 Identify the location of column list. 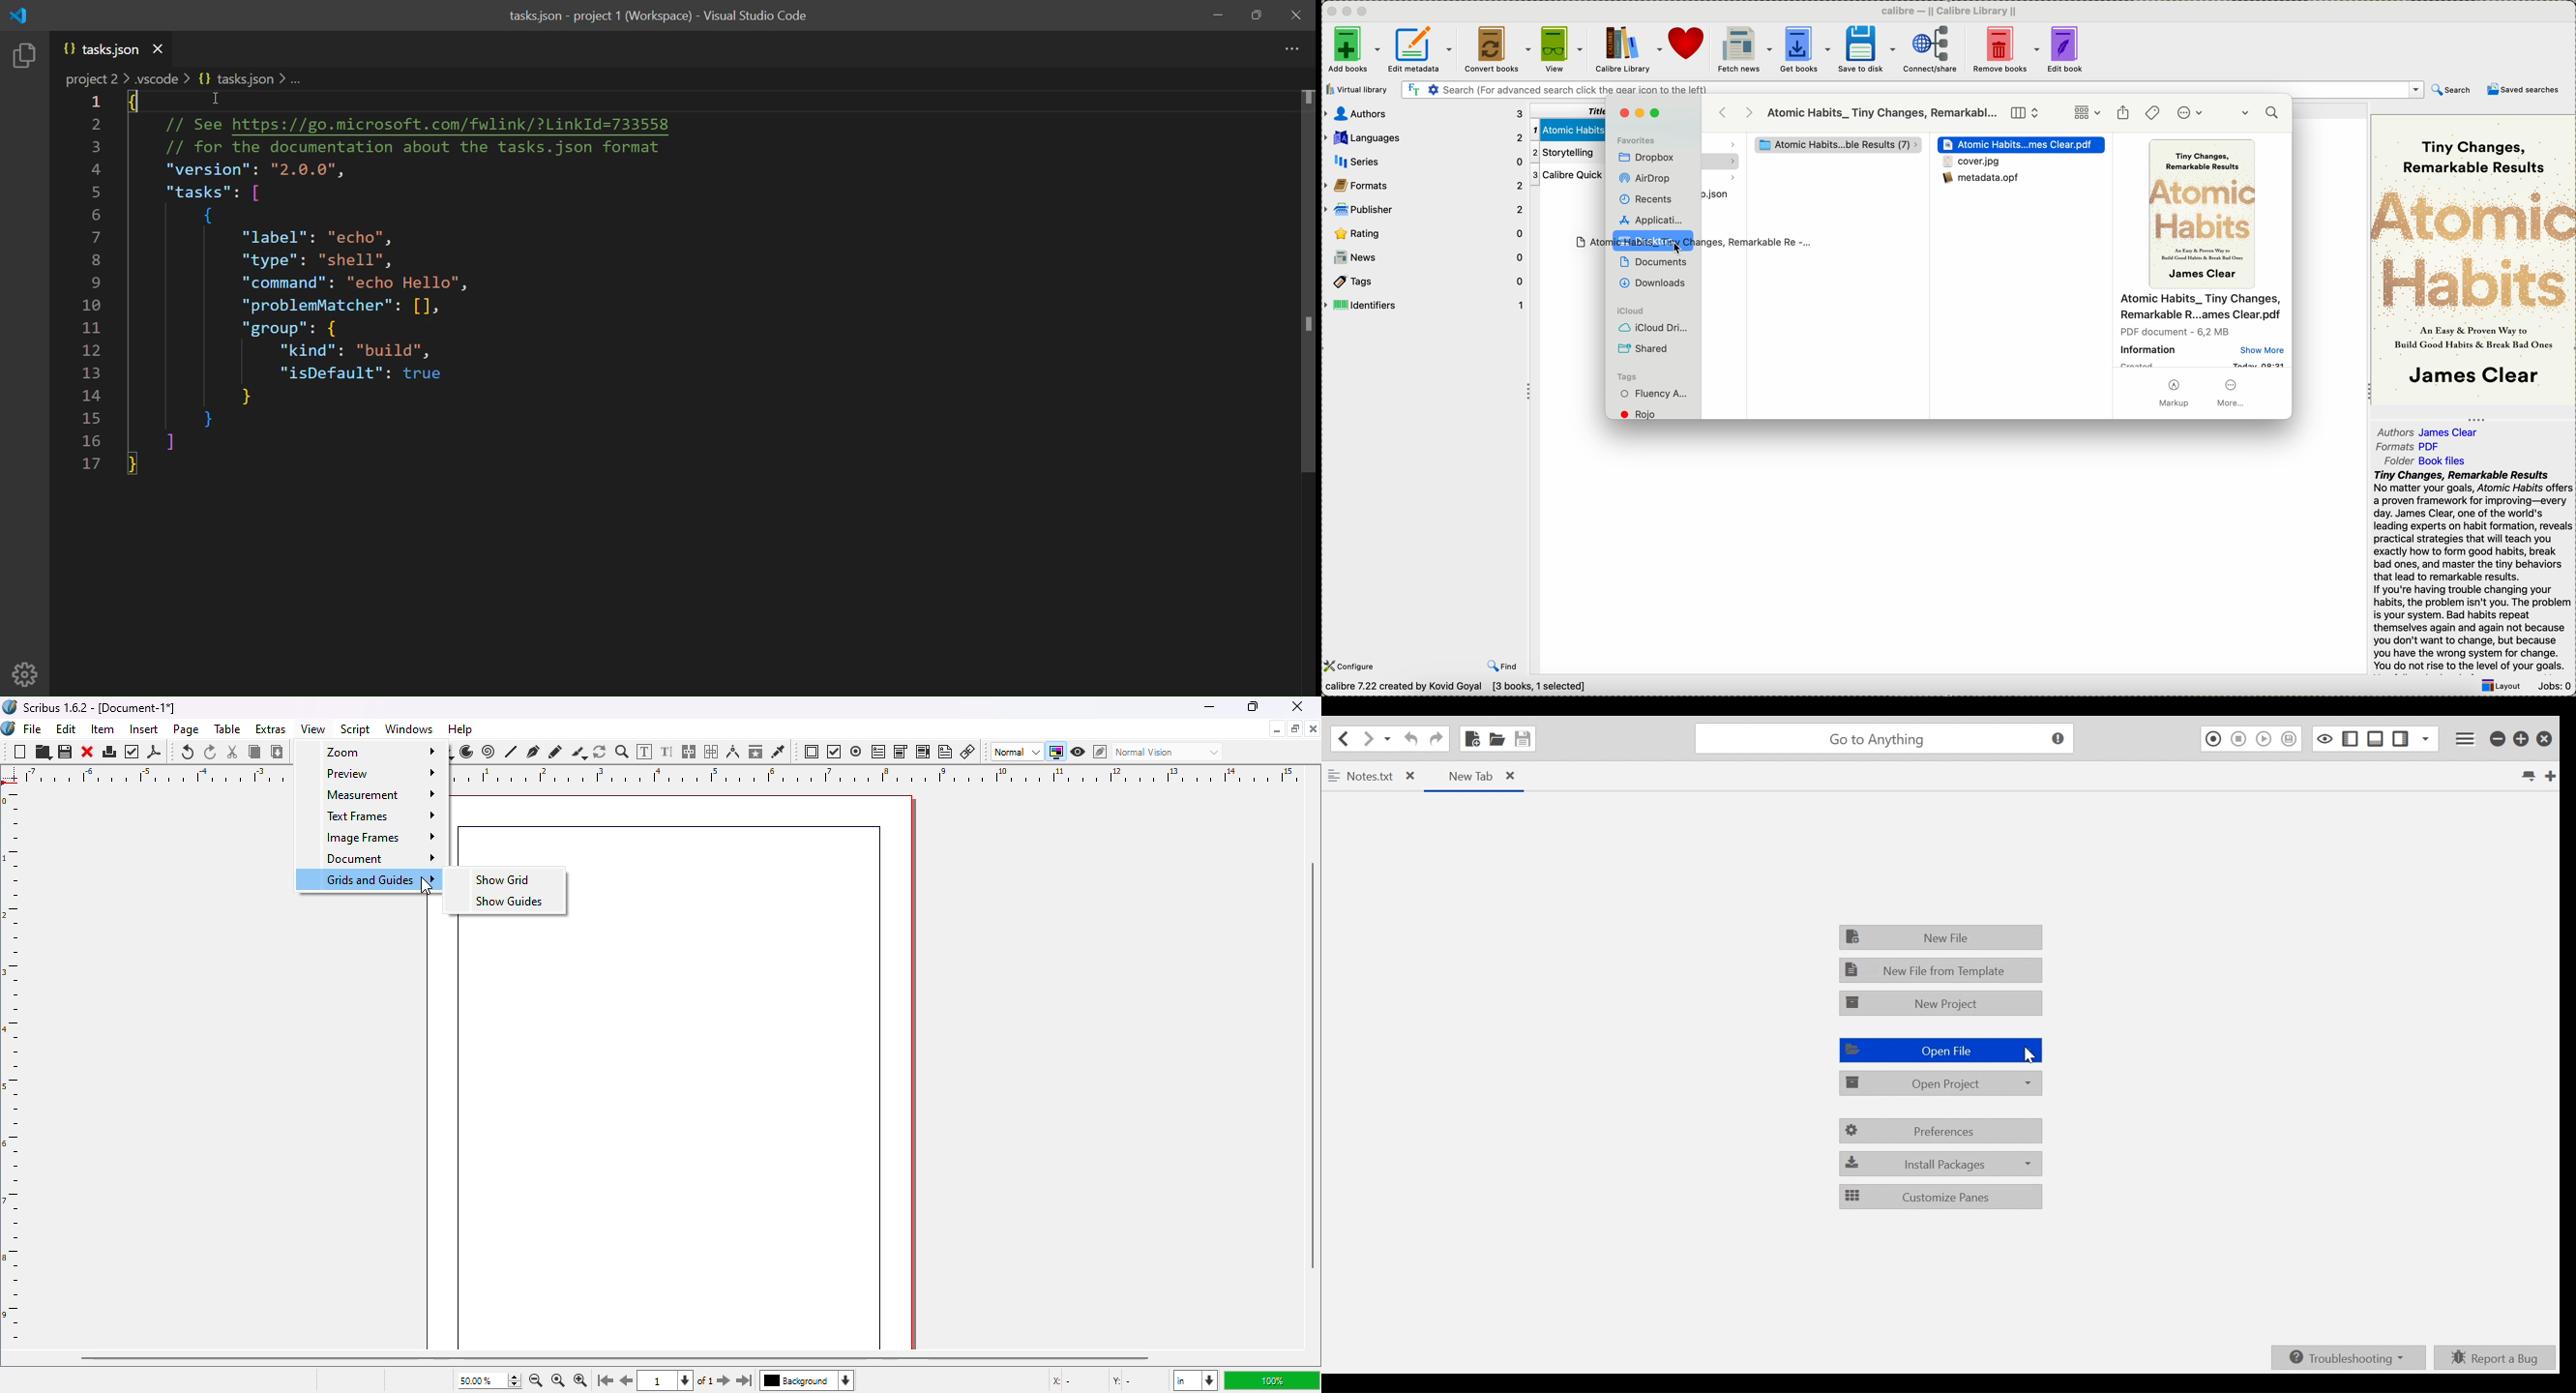
(2026, 113).